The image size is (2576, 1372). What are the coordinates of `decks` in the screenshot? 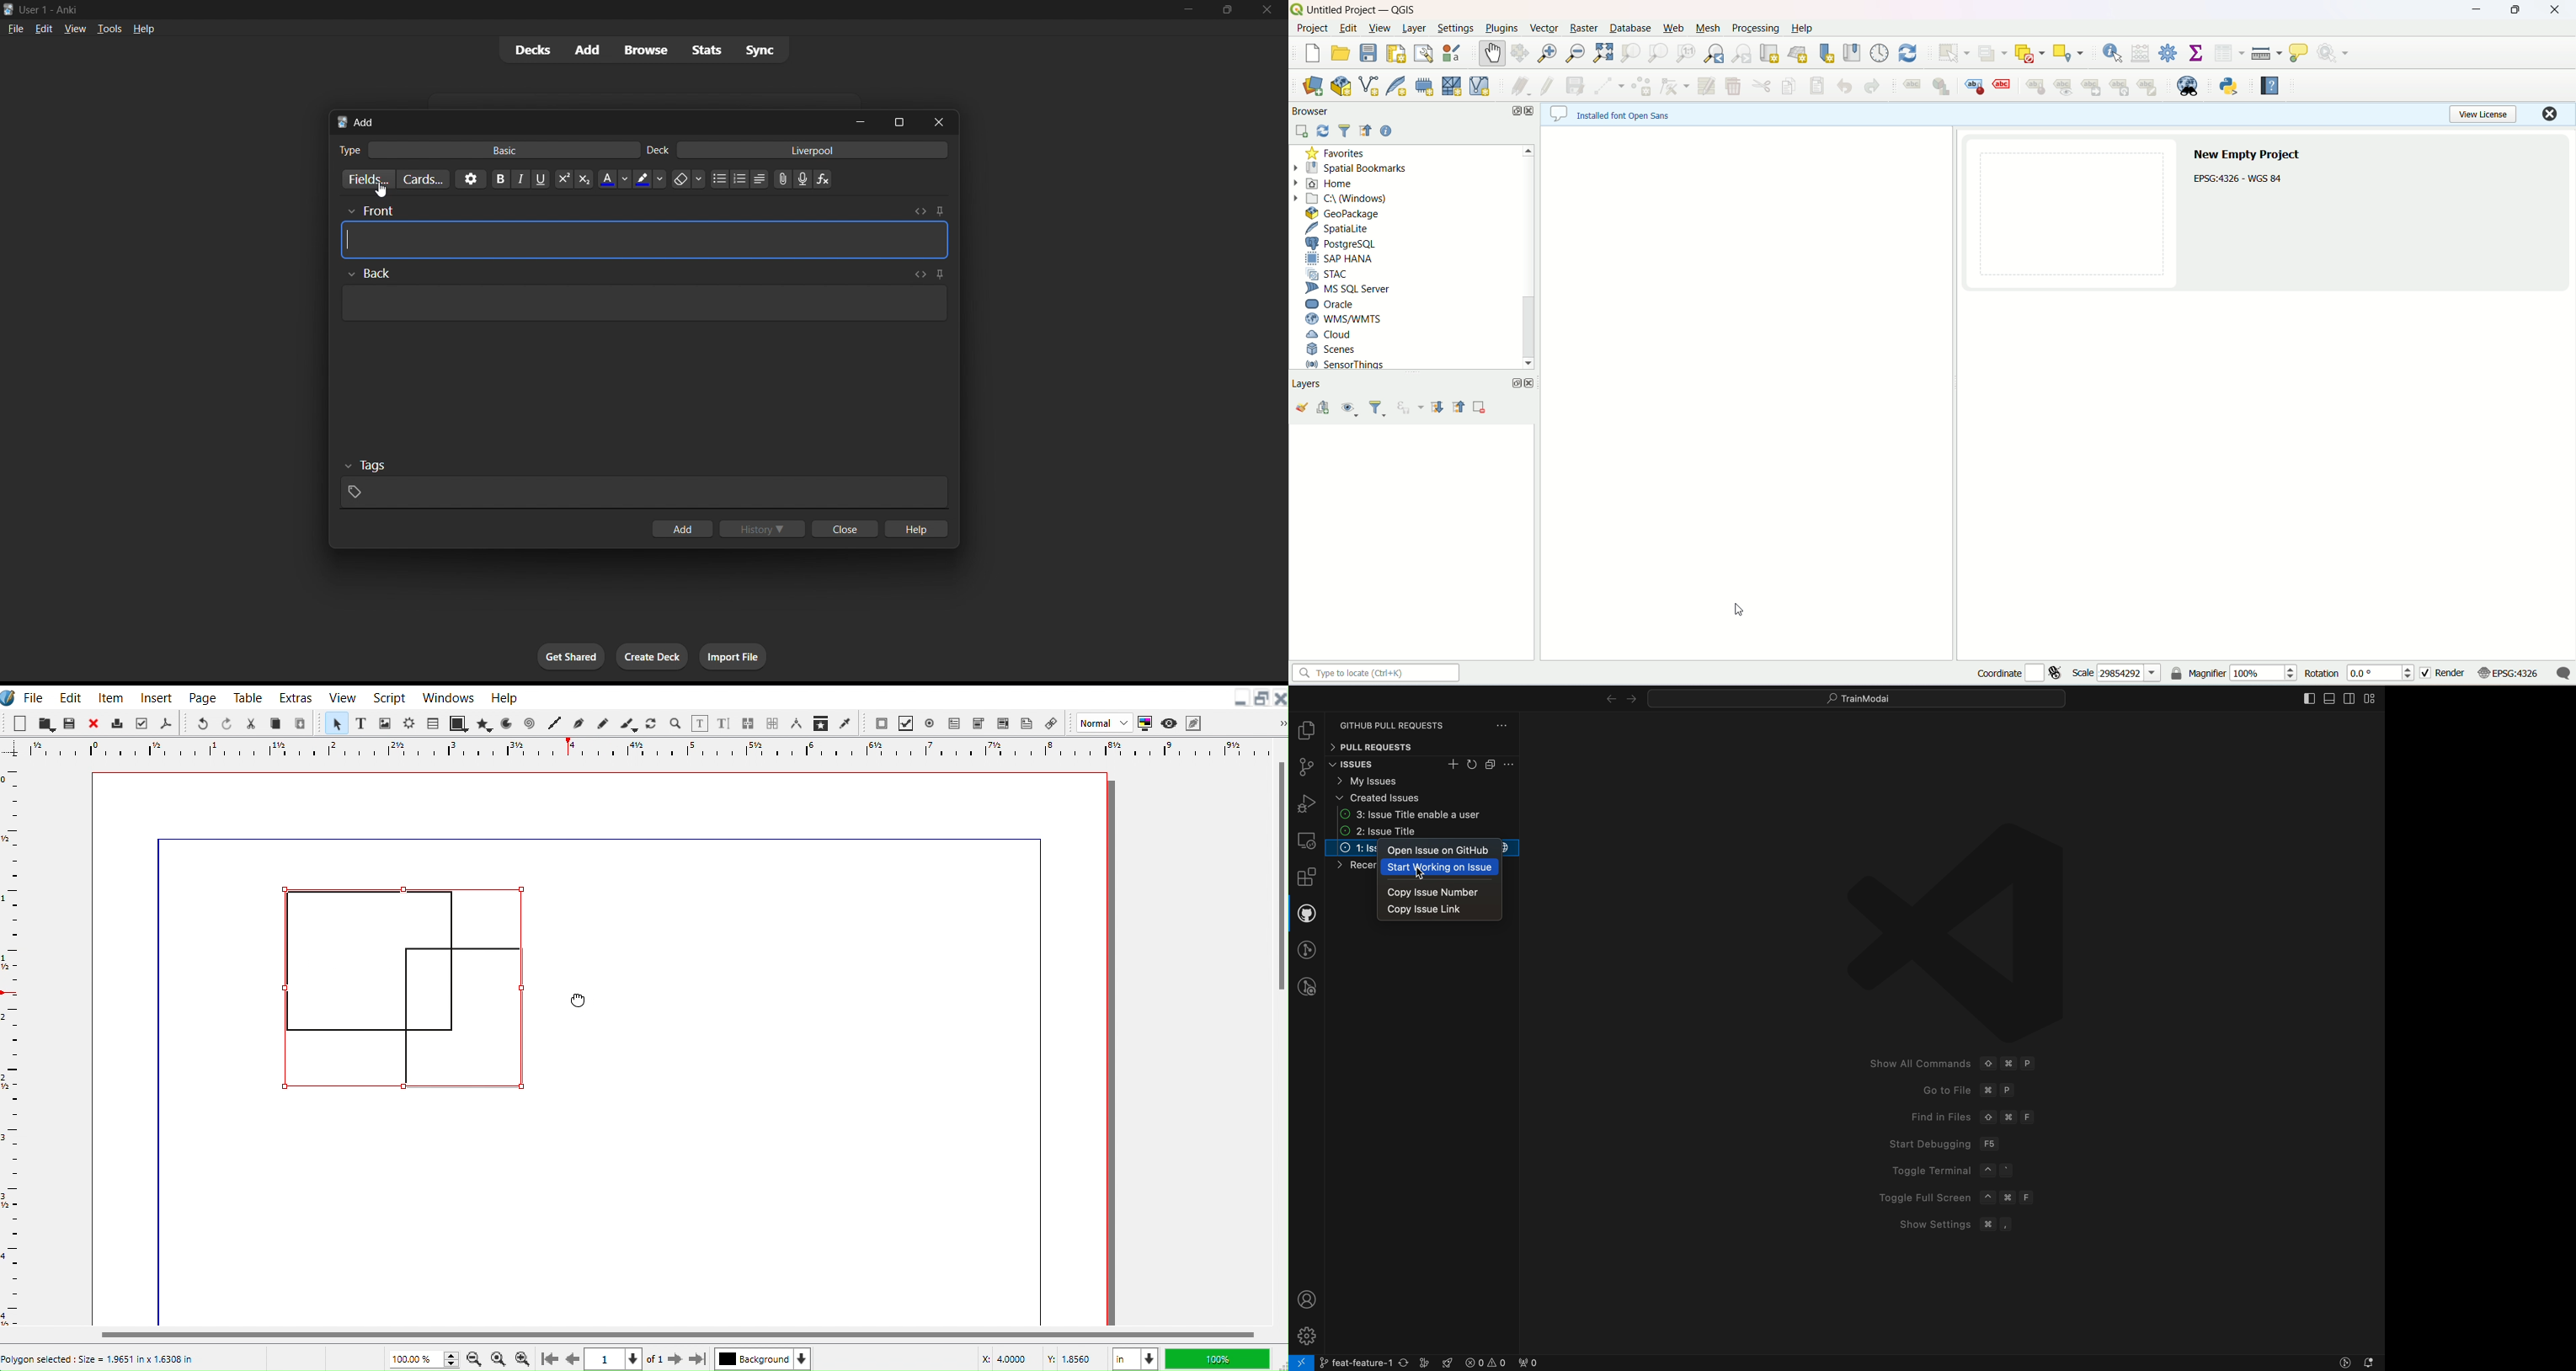 It's located at (531, 50).